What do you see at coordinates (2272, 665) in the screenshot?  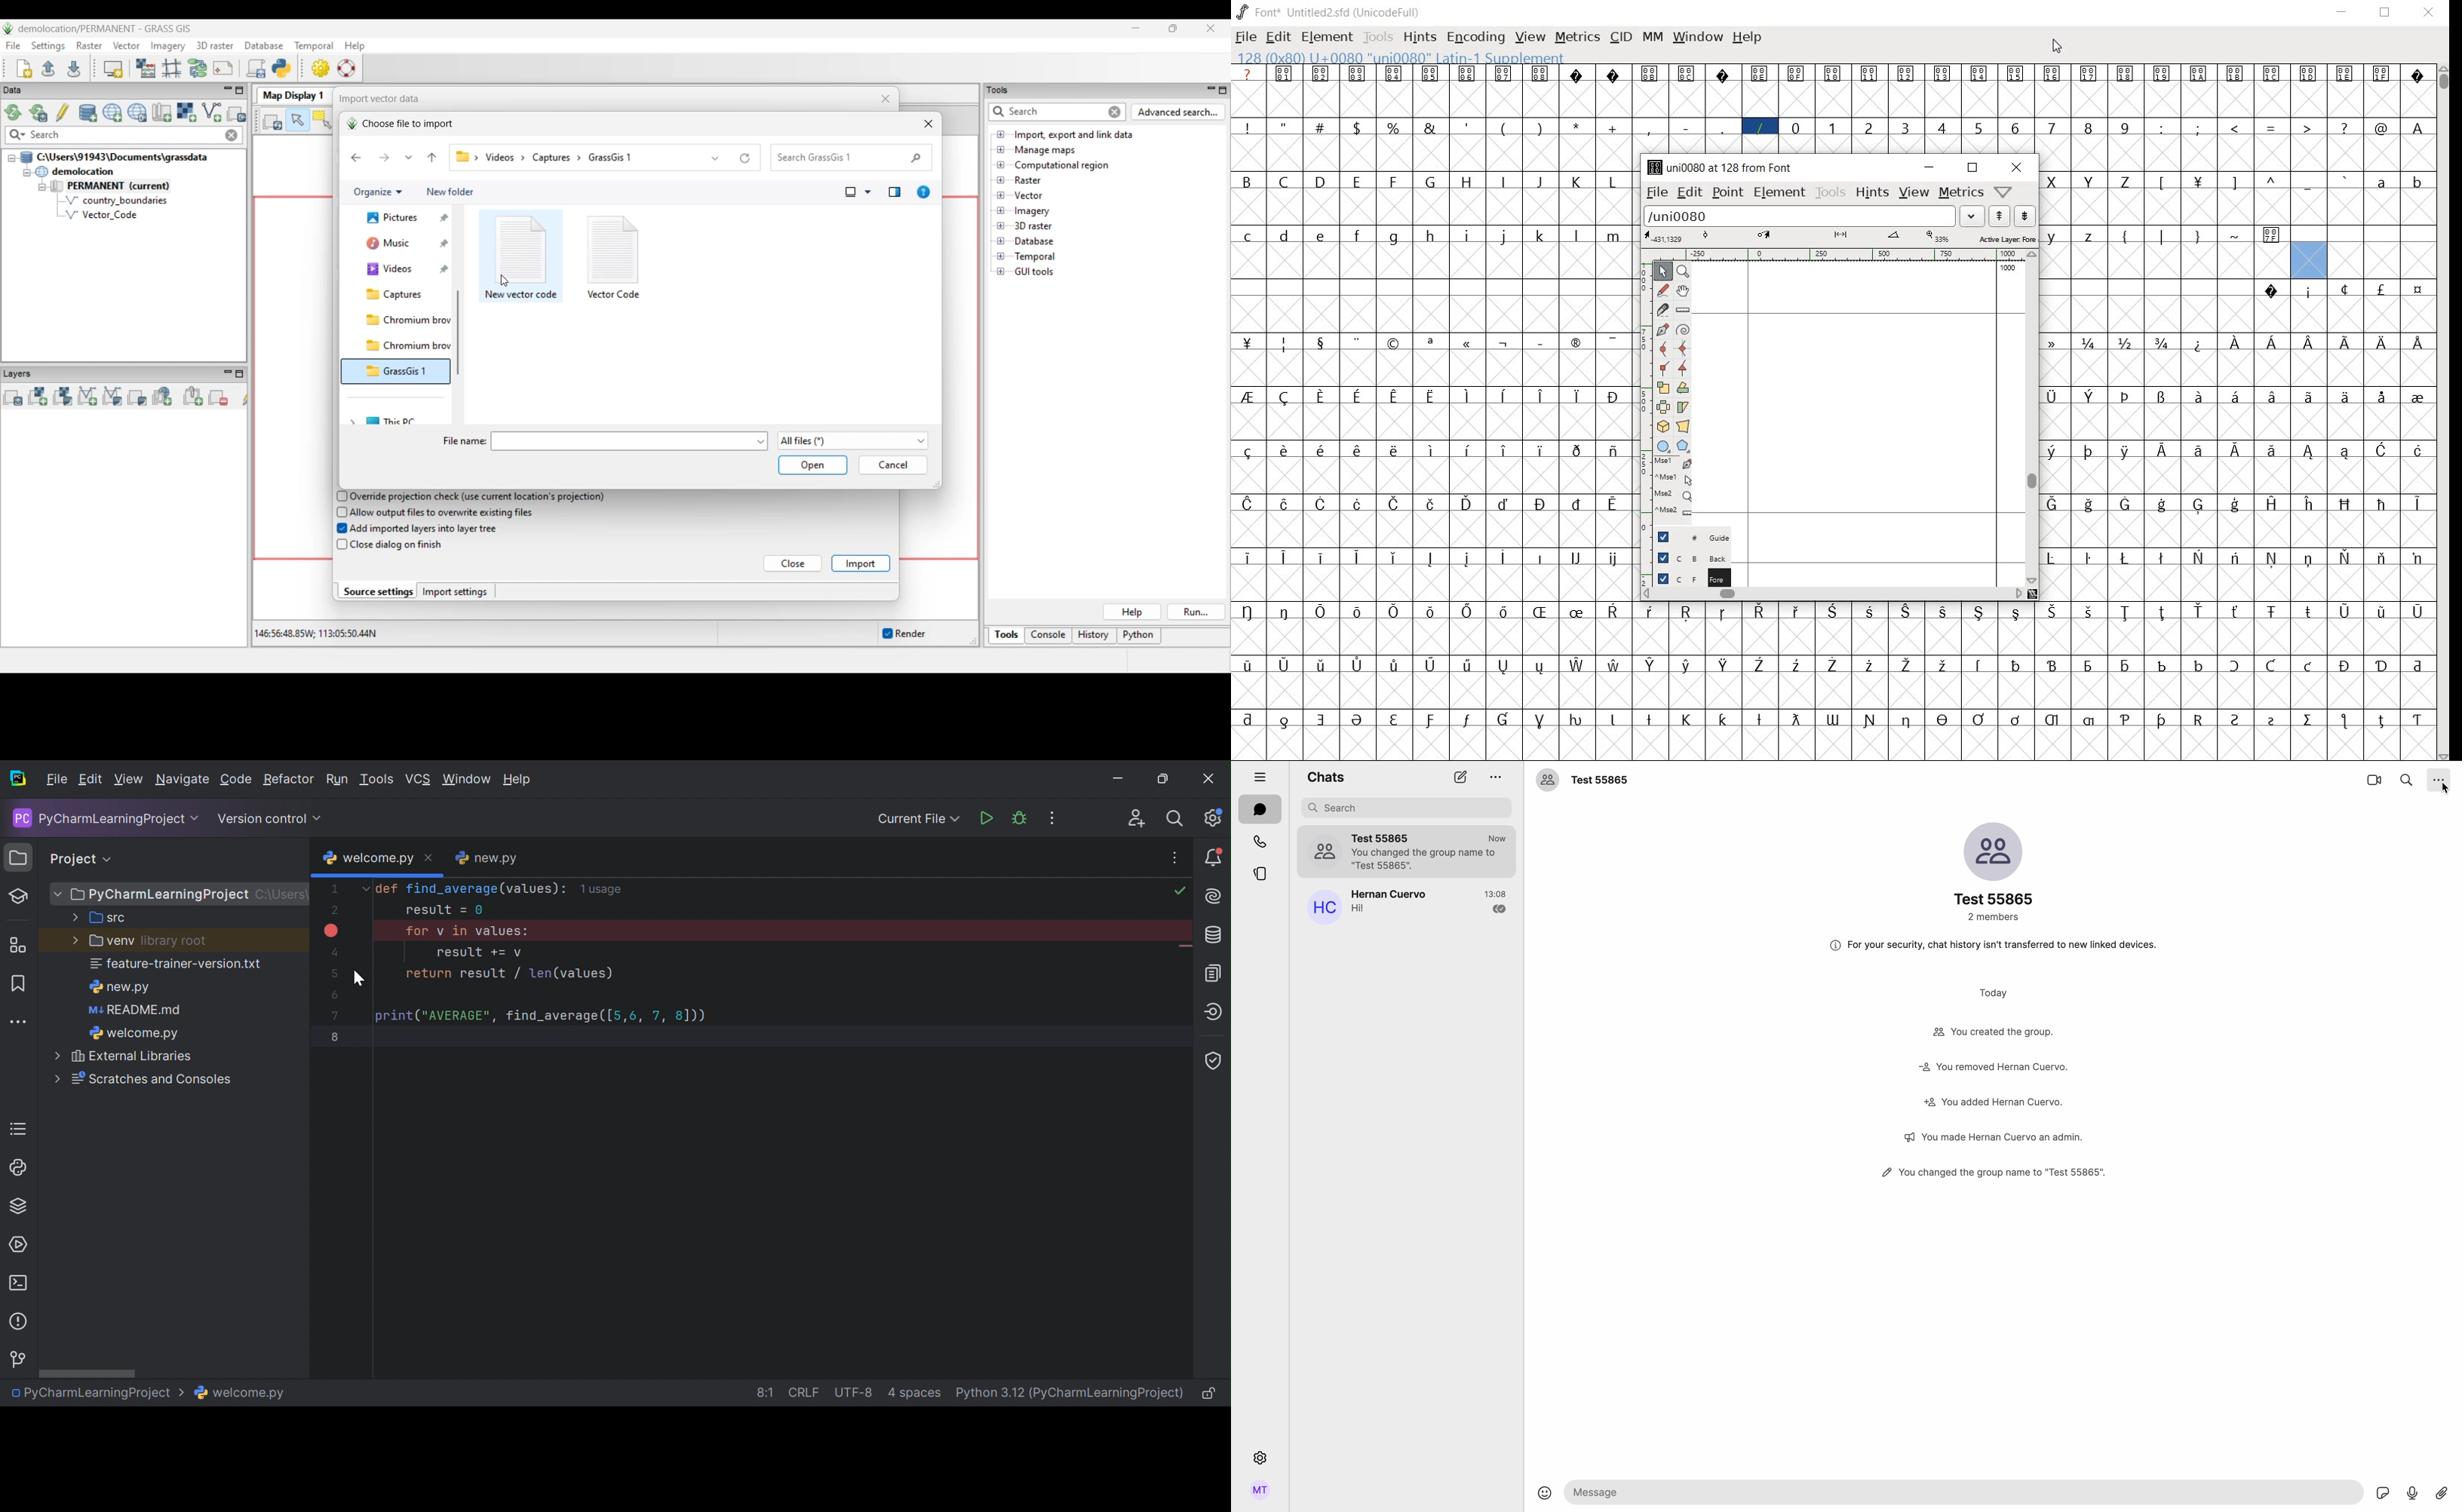 I see `glyph` at bounding box center [2272, 665].